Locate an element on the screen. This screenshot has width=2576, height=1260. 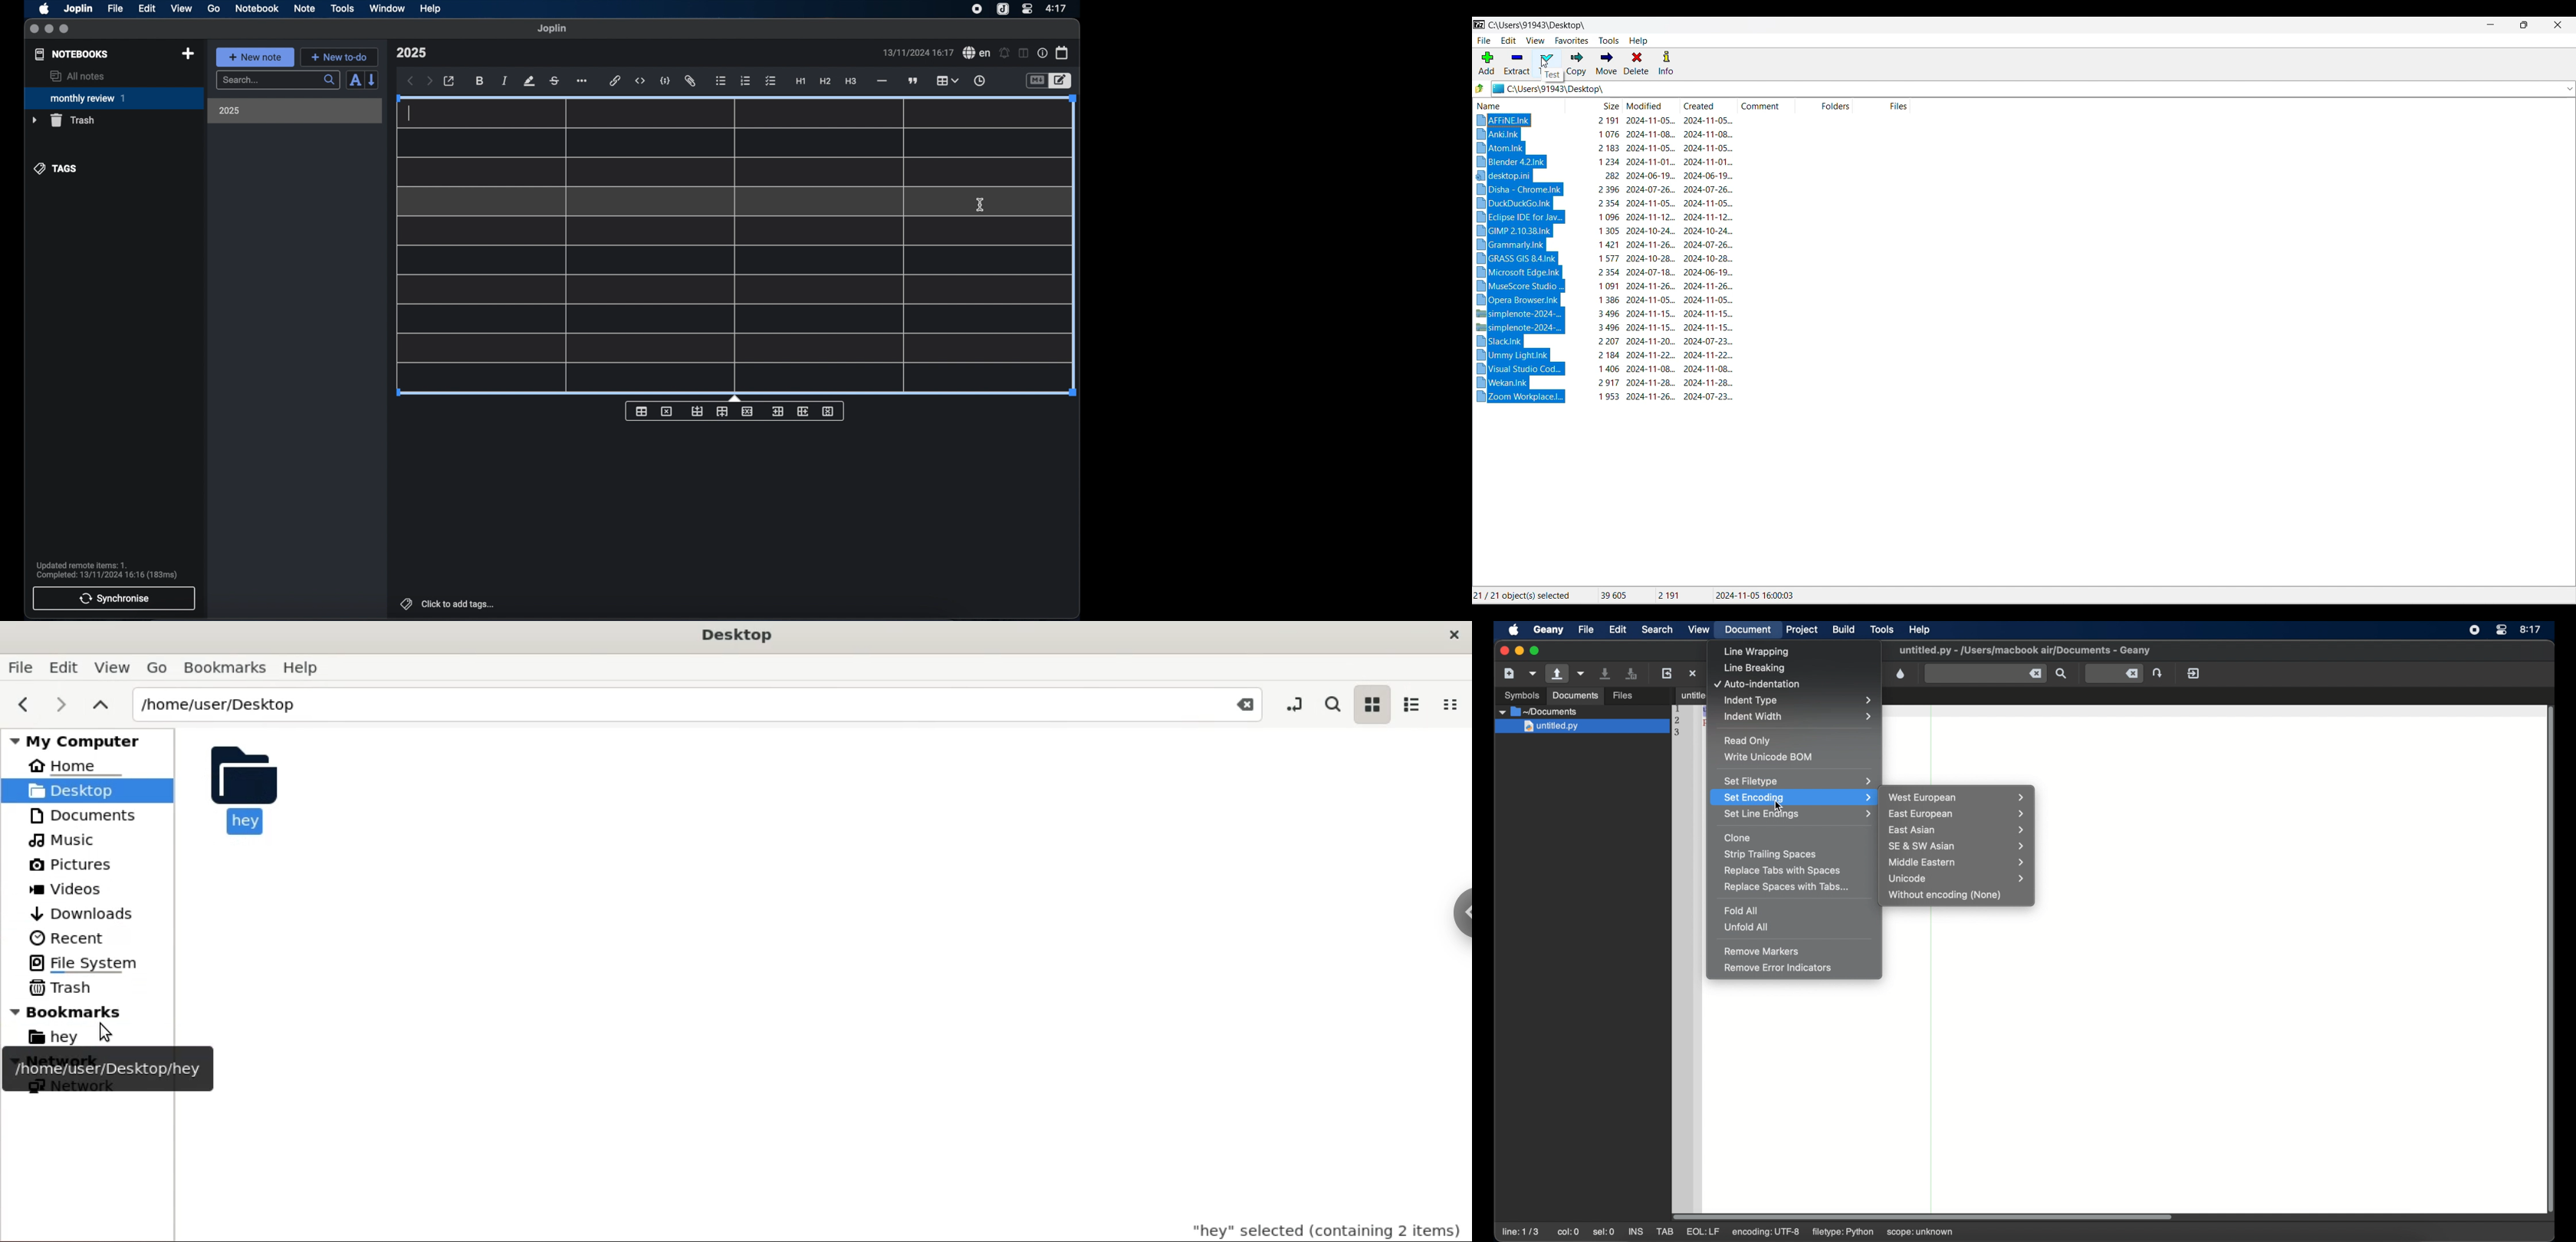
monthly review is located at coordinates (114, 97).